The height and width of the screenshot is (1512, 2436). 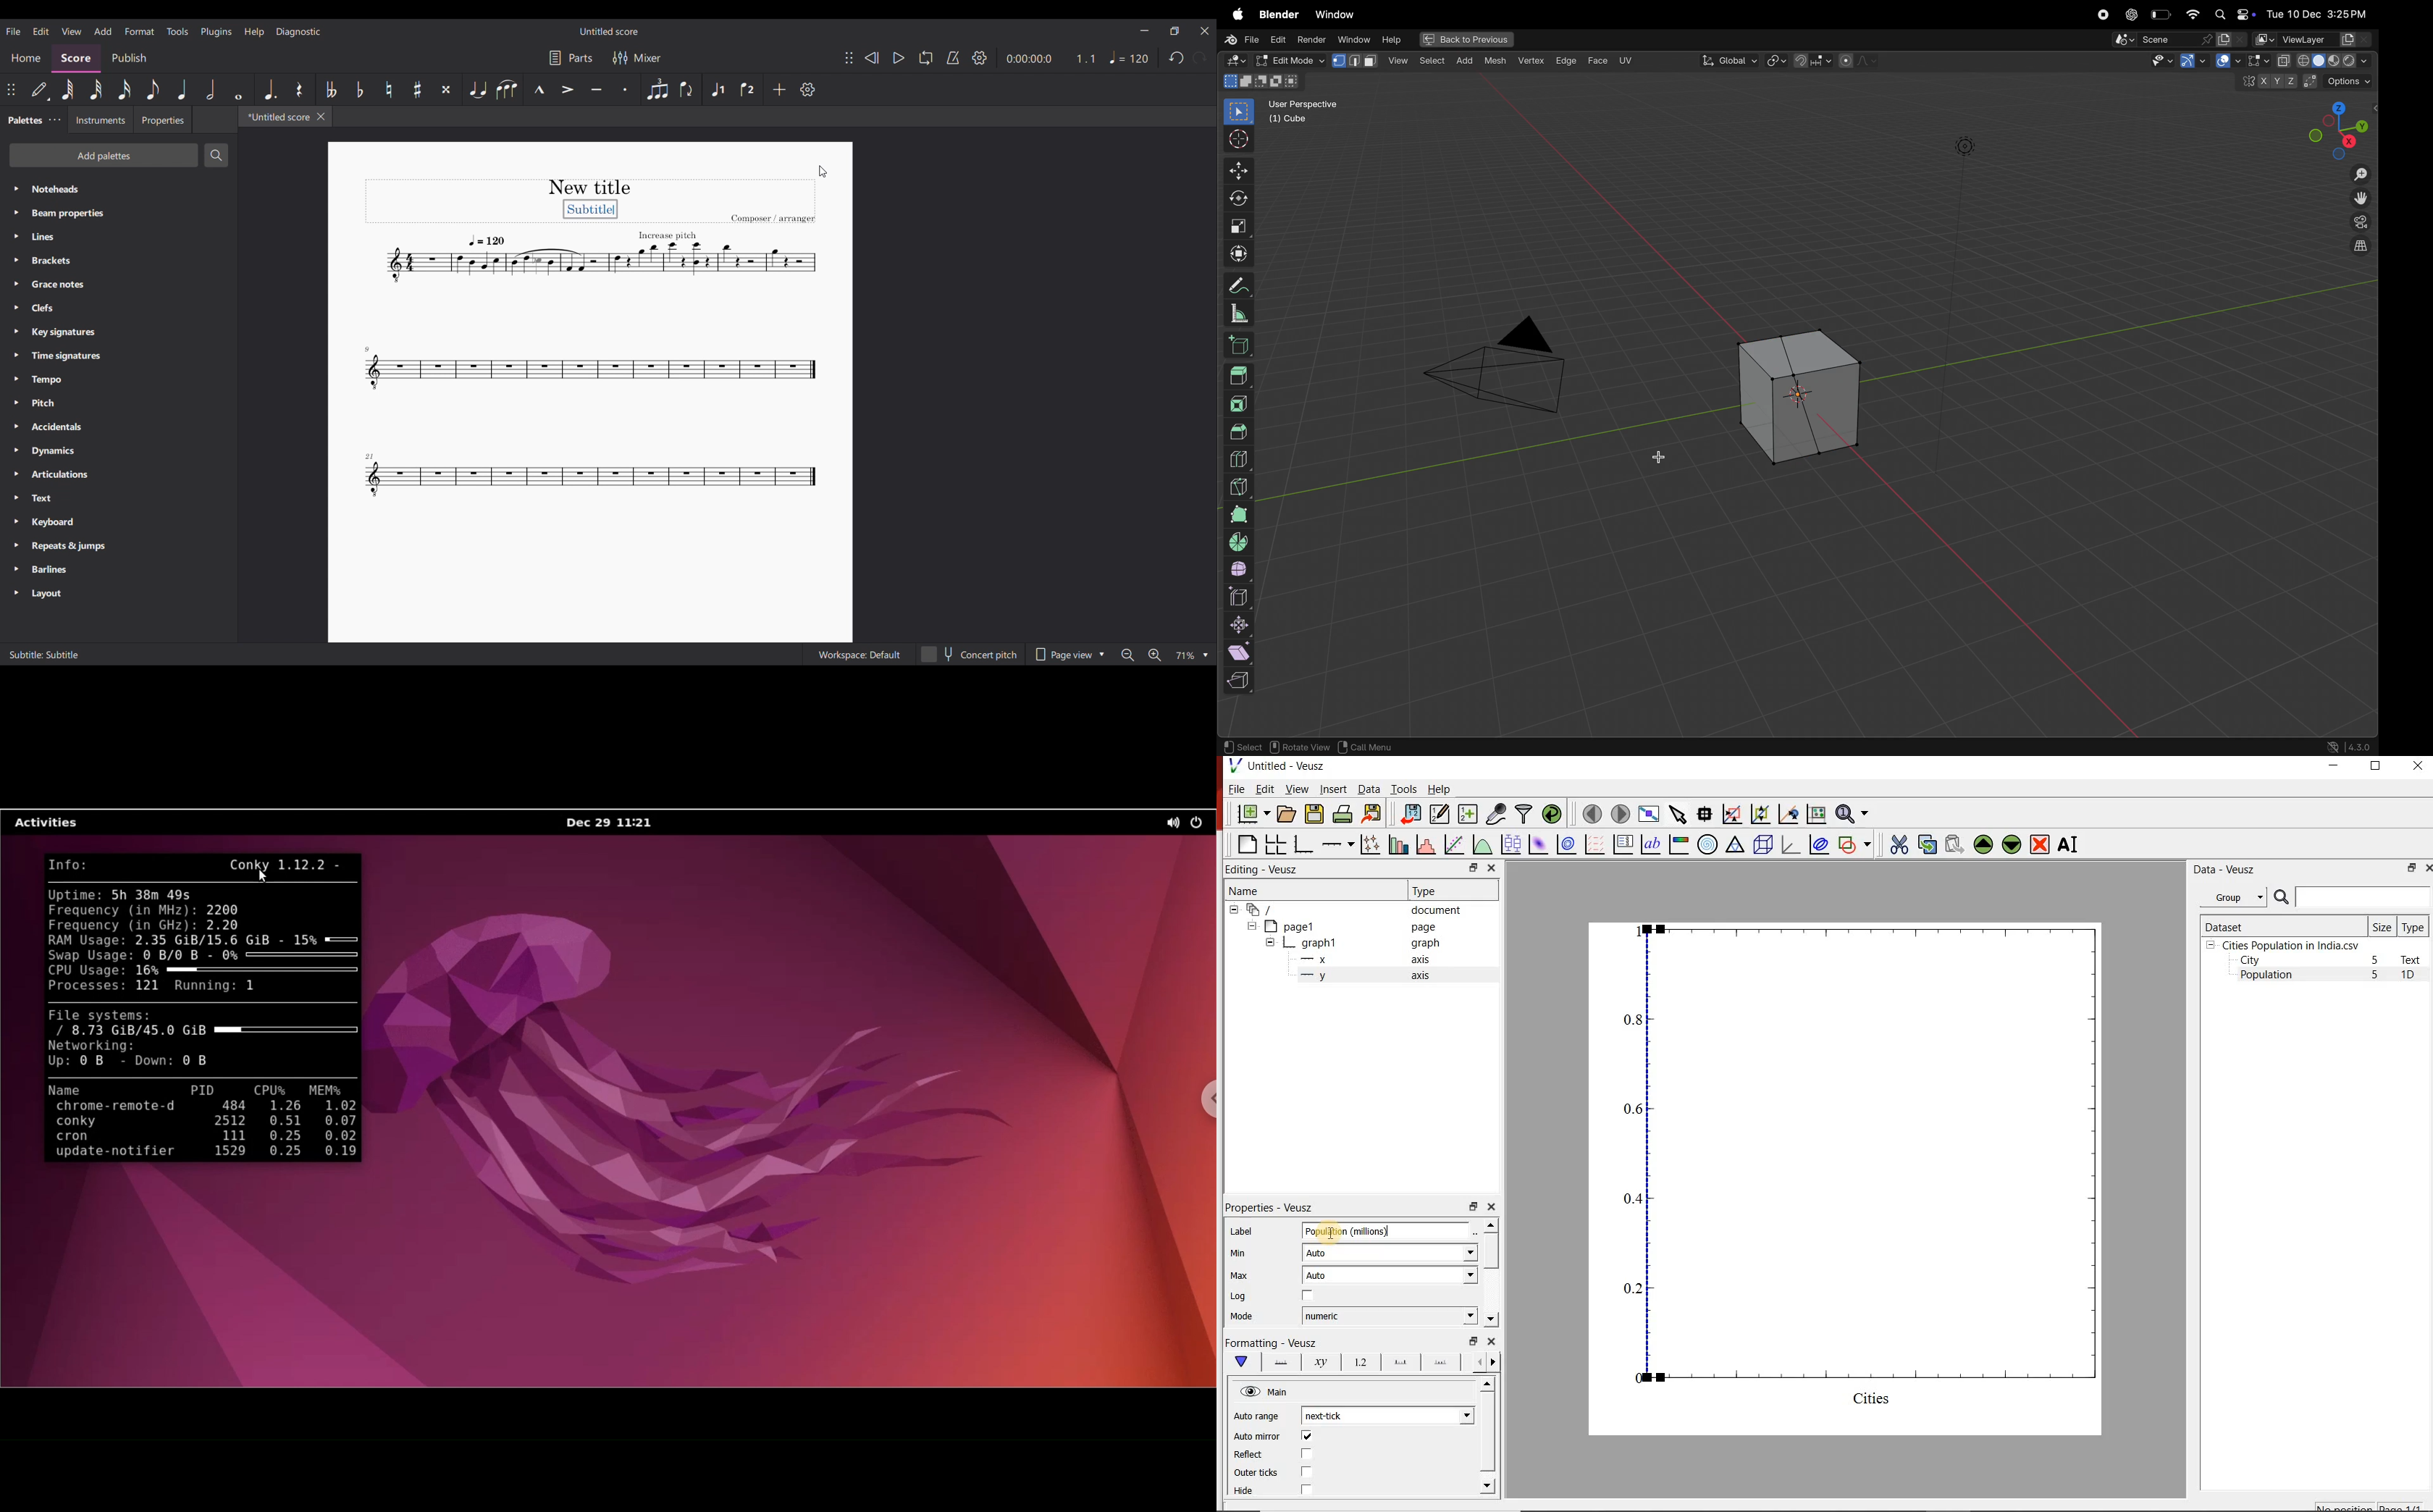 I want to click on File menu, so click(x=13, y=31).